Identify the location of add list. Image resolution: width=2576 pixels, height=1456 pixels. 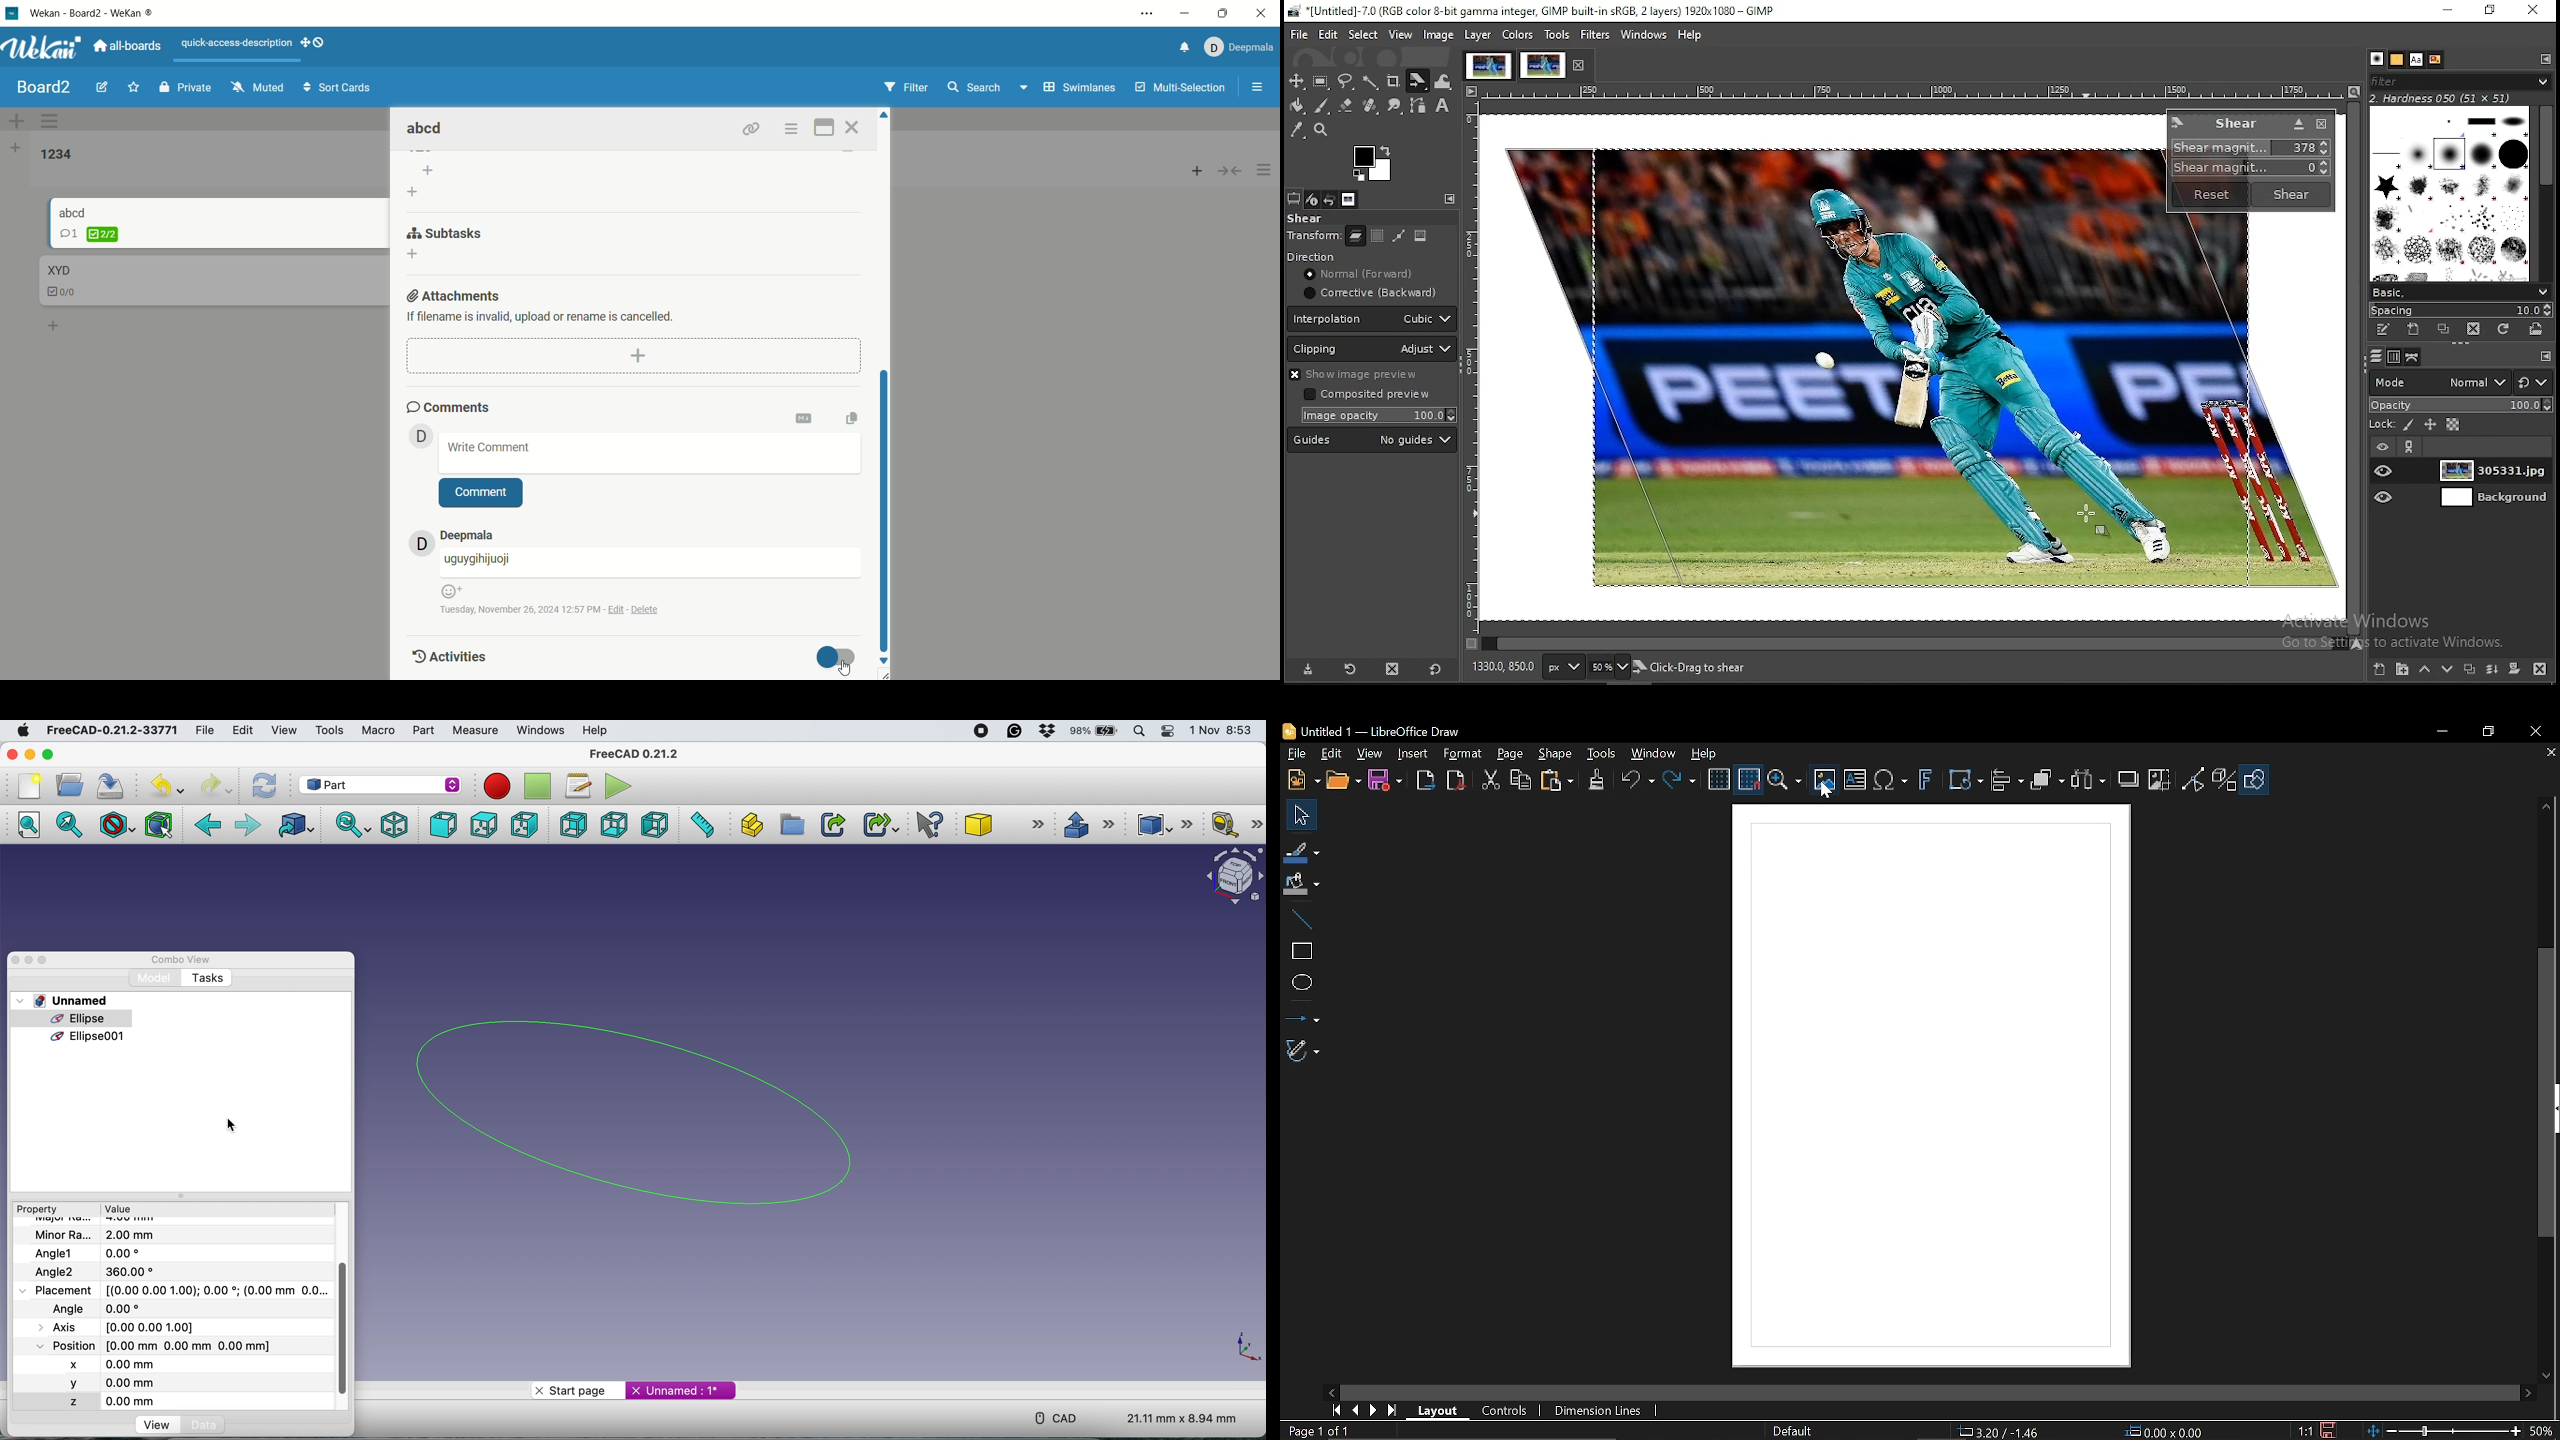
(423, 182).